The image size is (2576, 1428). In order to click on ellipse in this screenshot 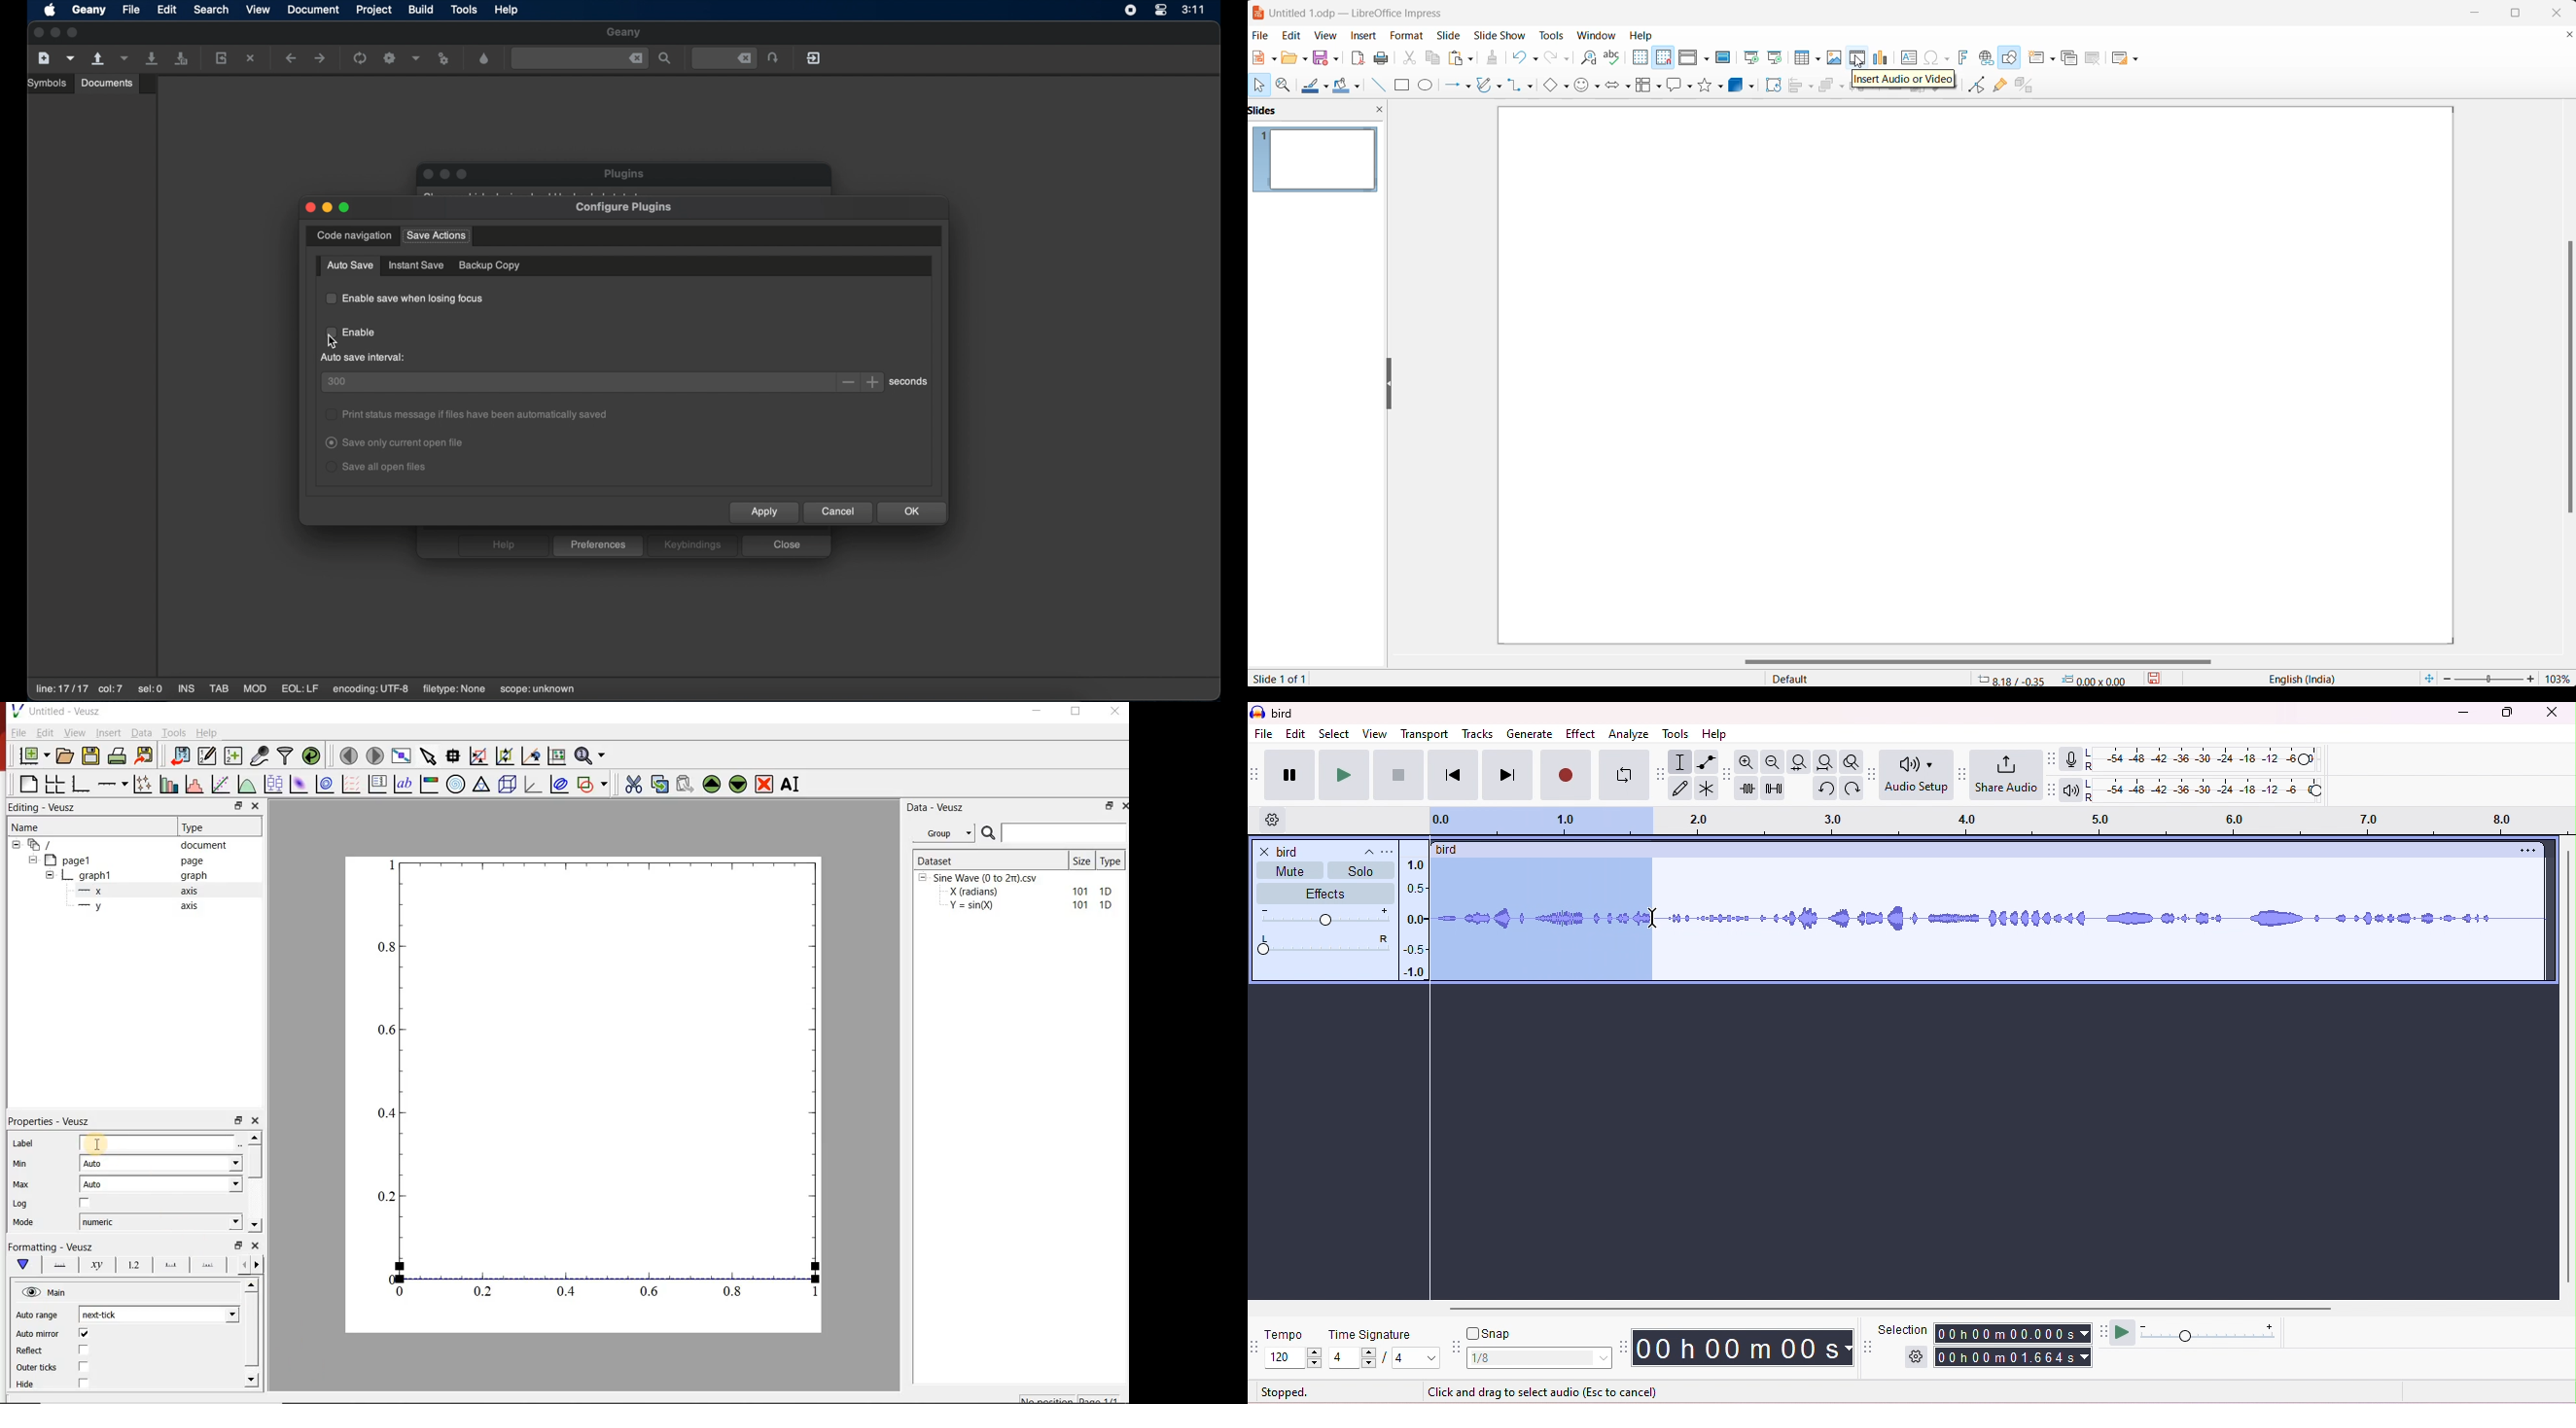, I will do `click(1428, 85)`.